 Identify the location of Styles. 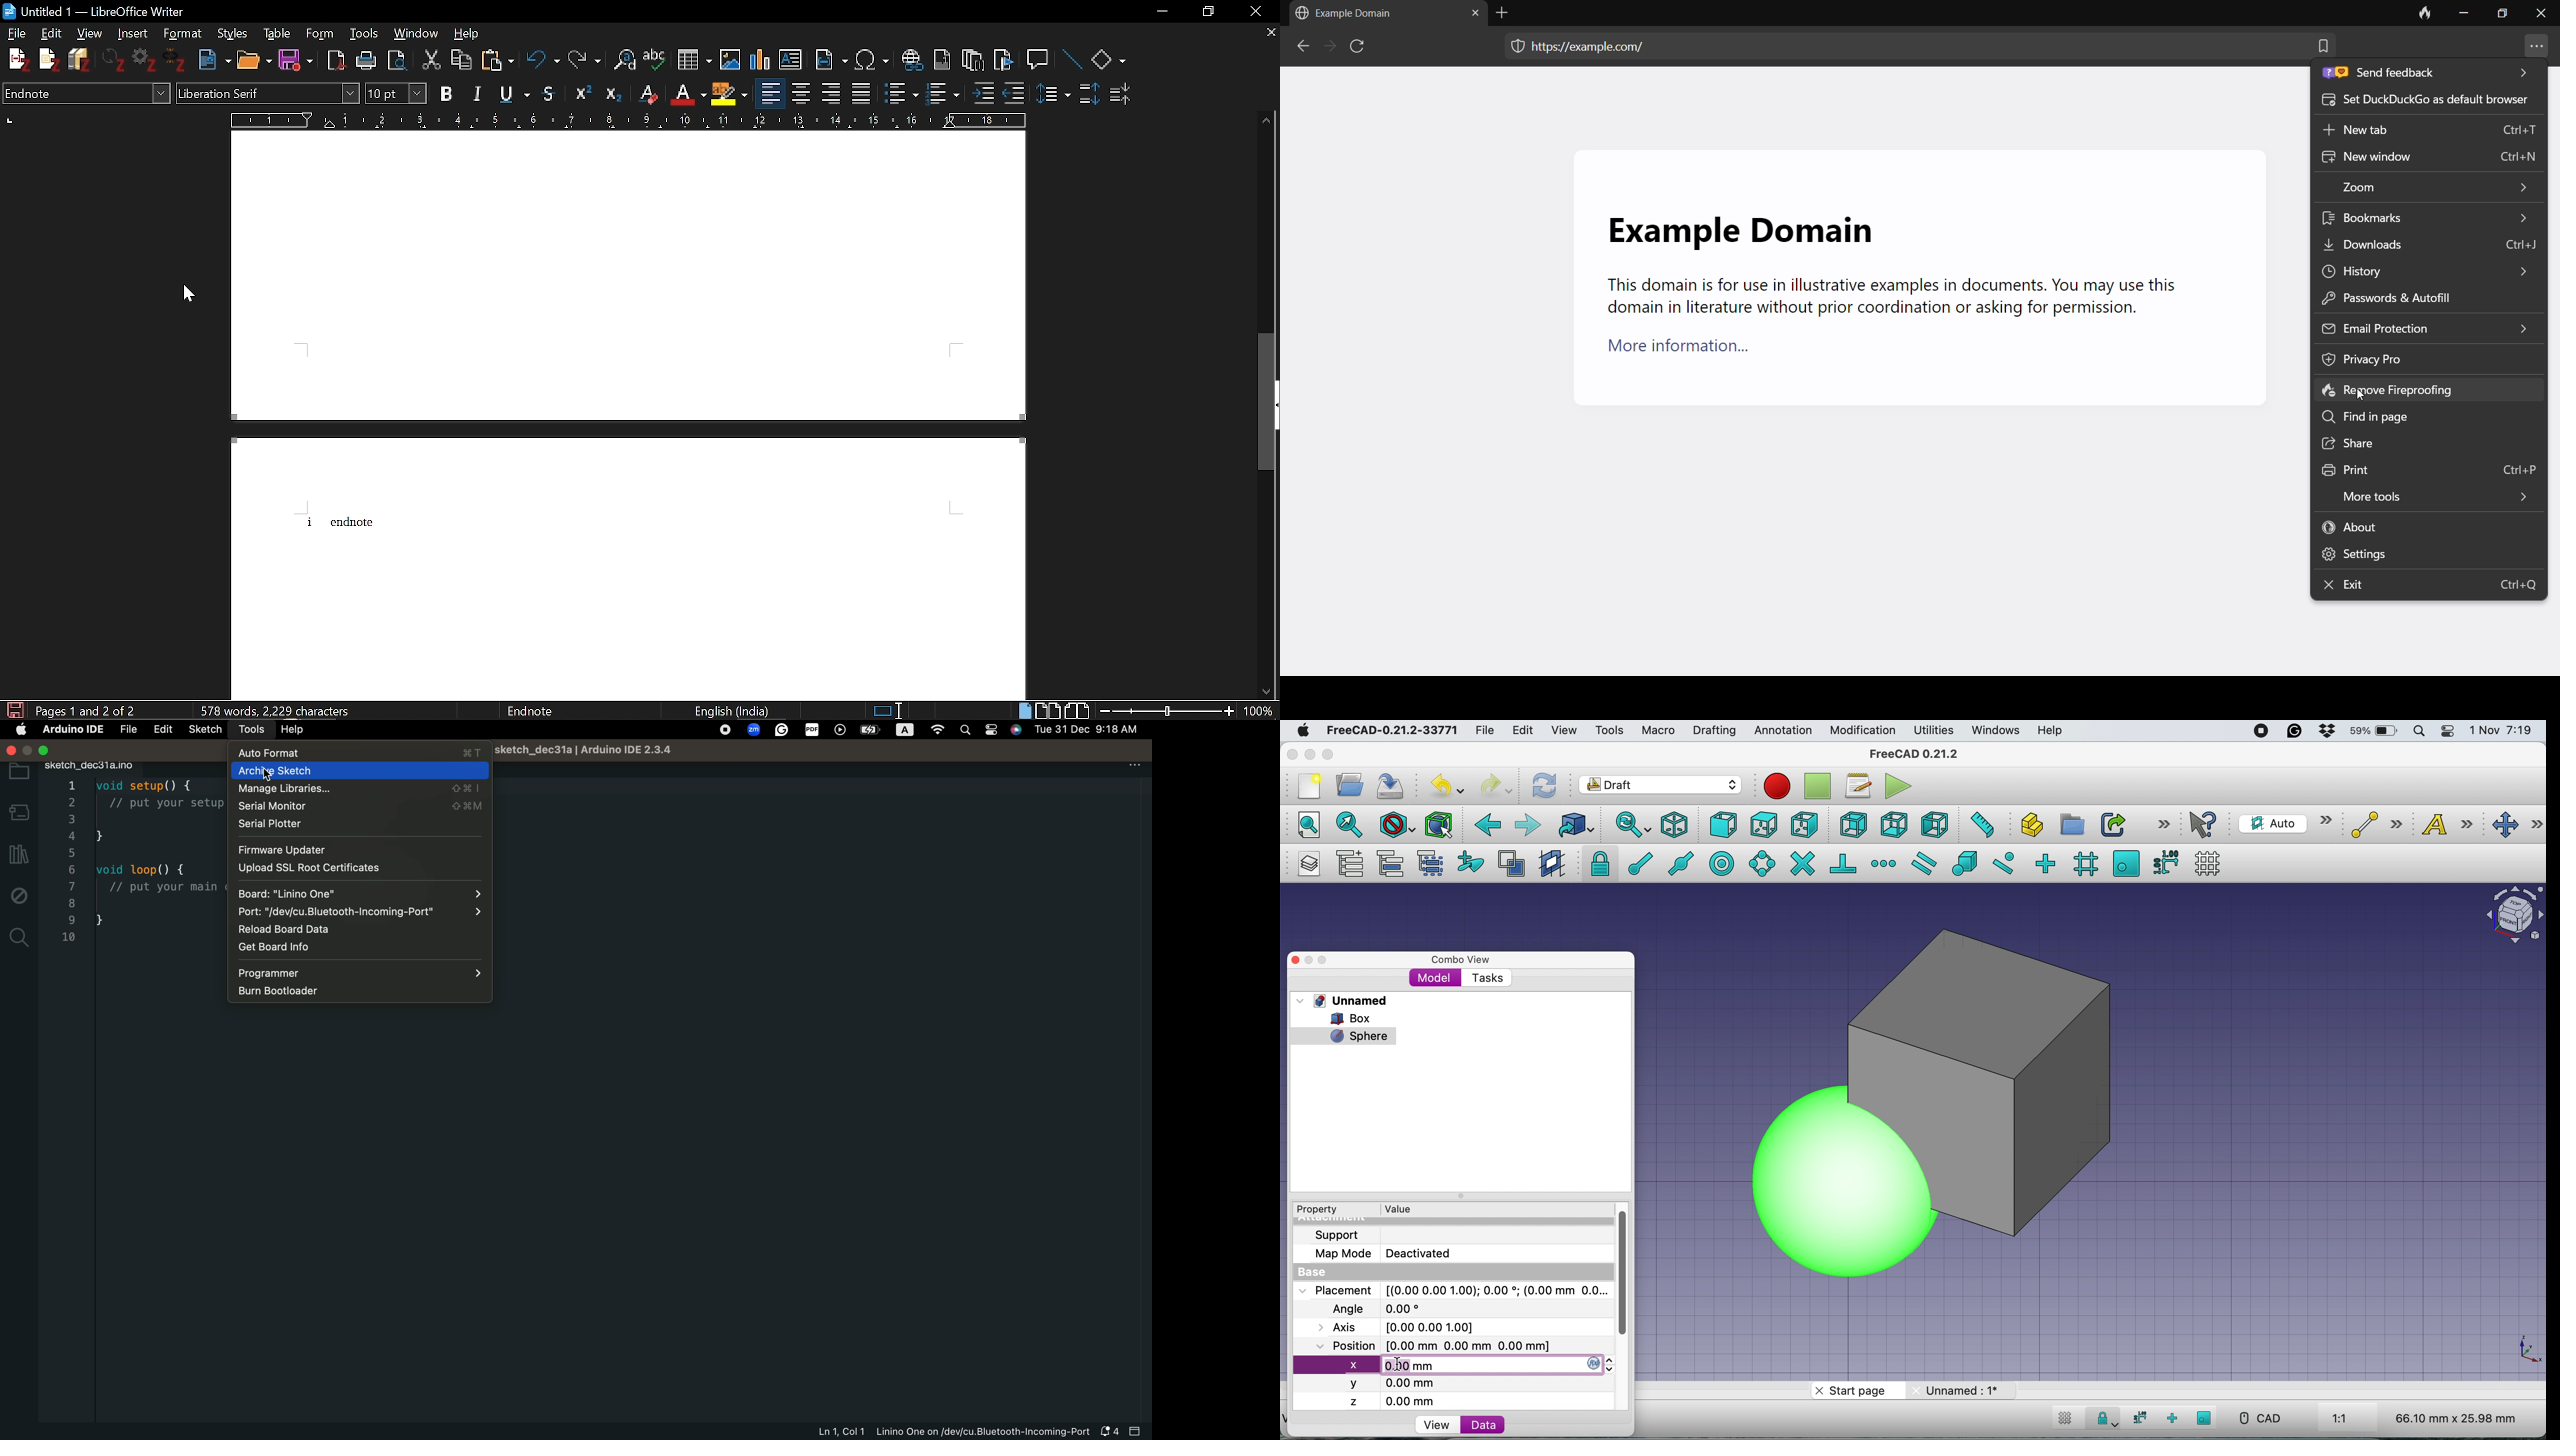
(233, 33).